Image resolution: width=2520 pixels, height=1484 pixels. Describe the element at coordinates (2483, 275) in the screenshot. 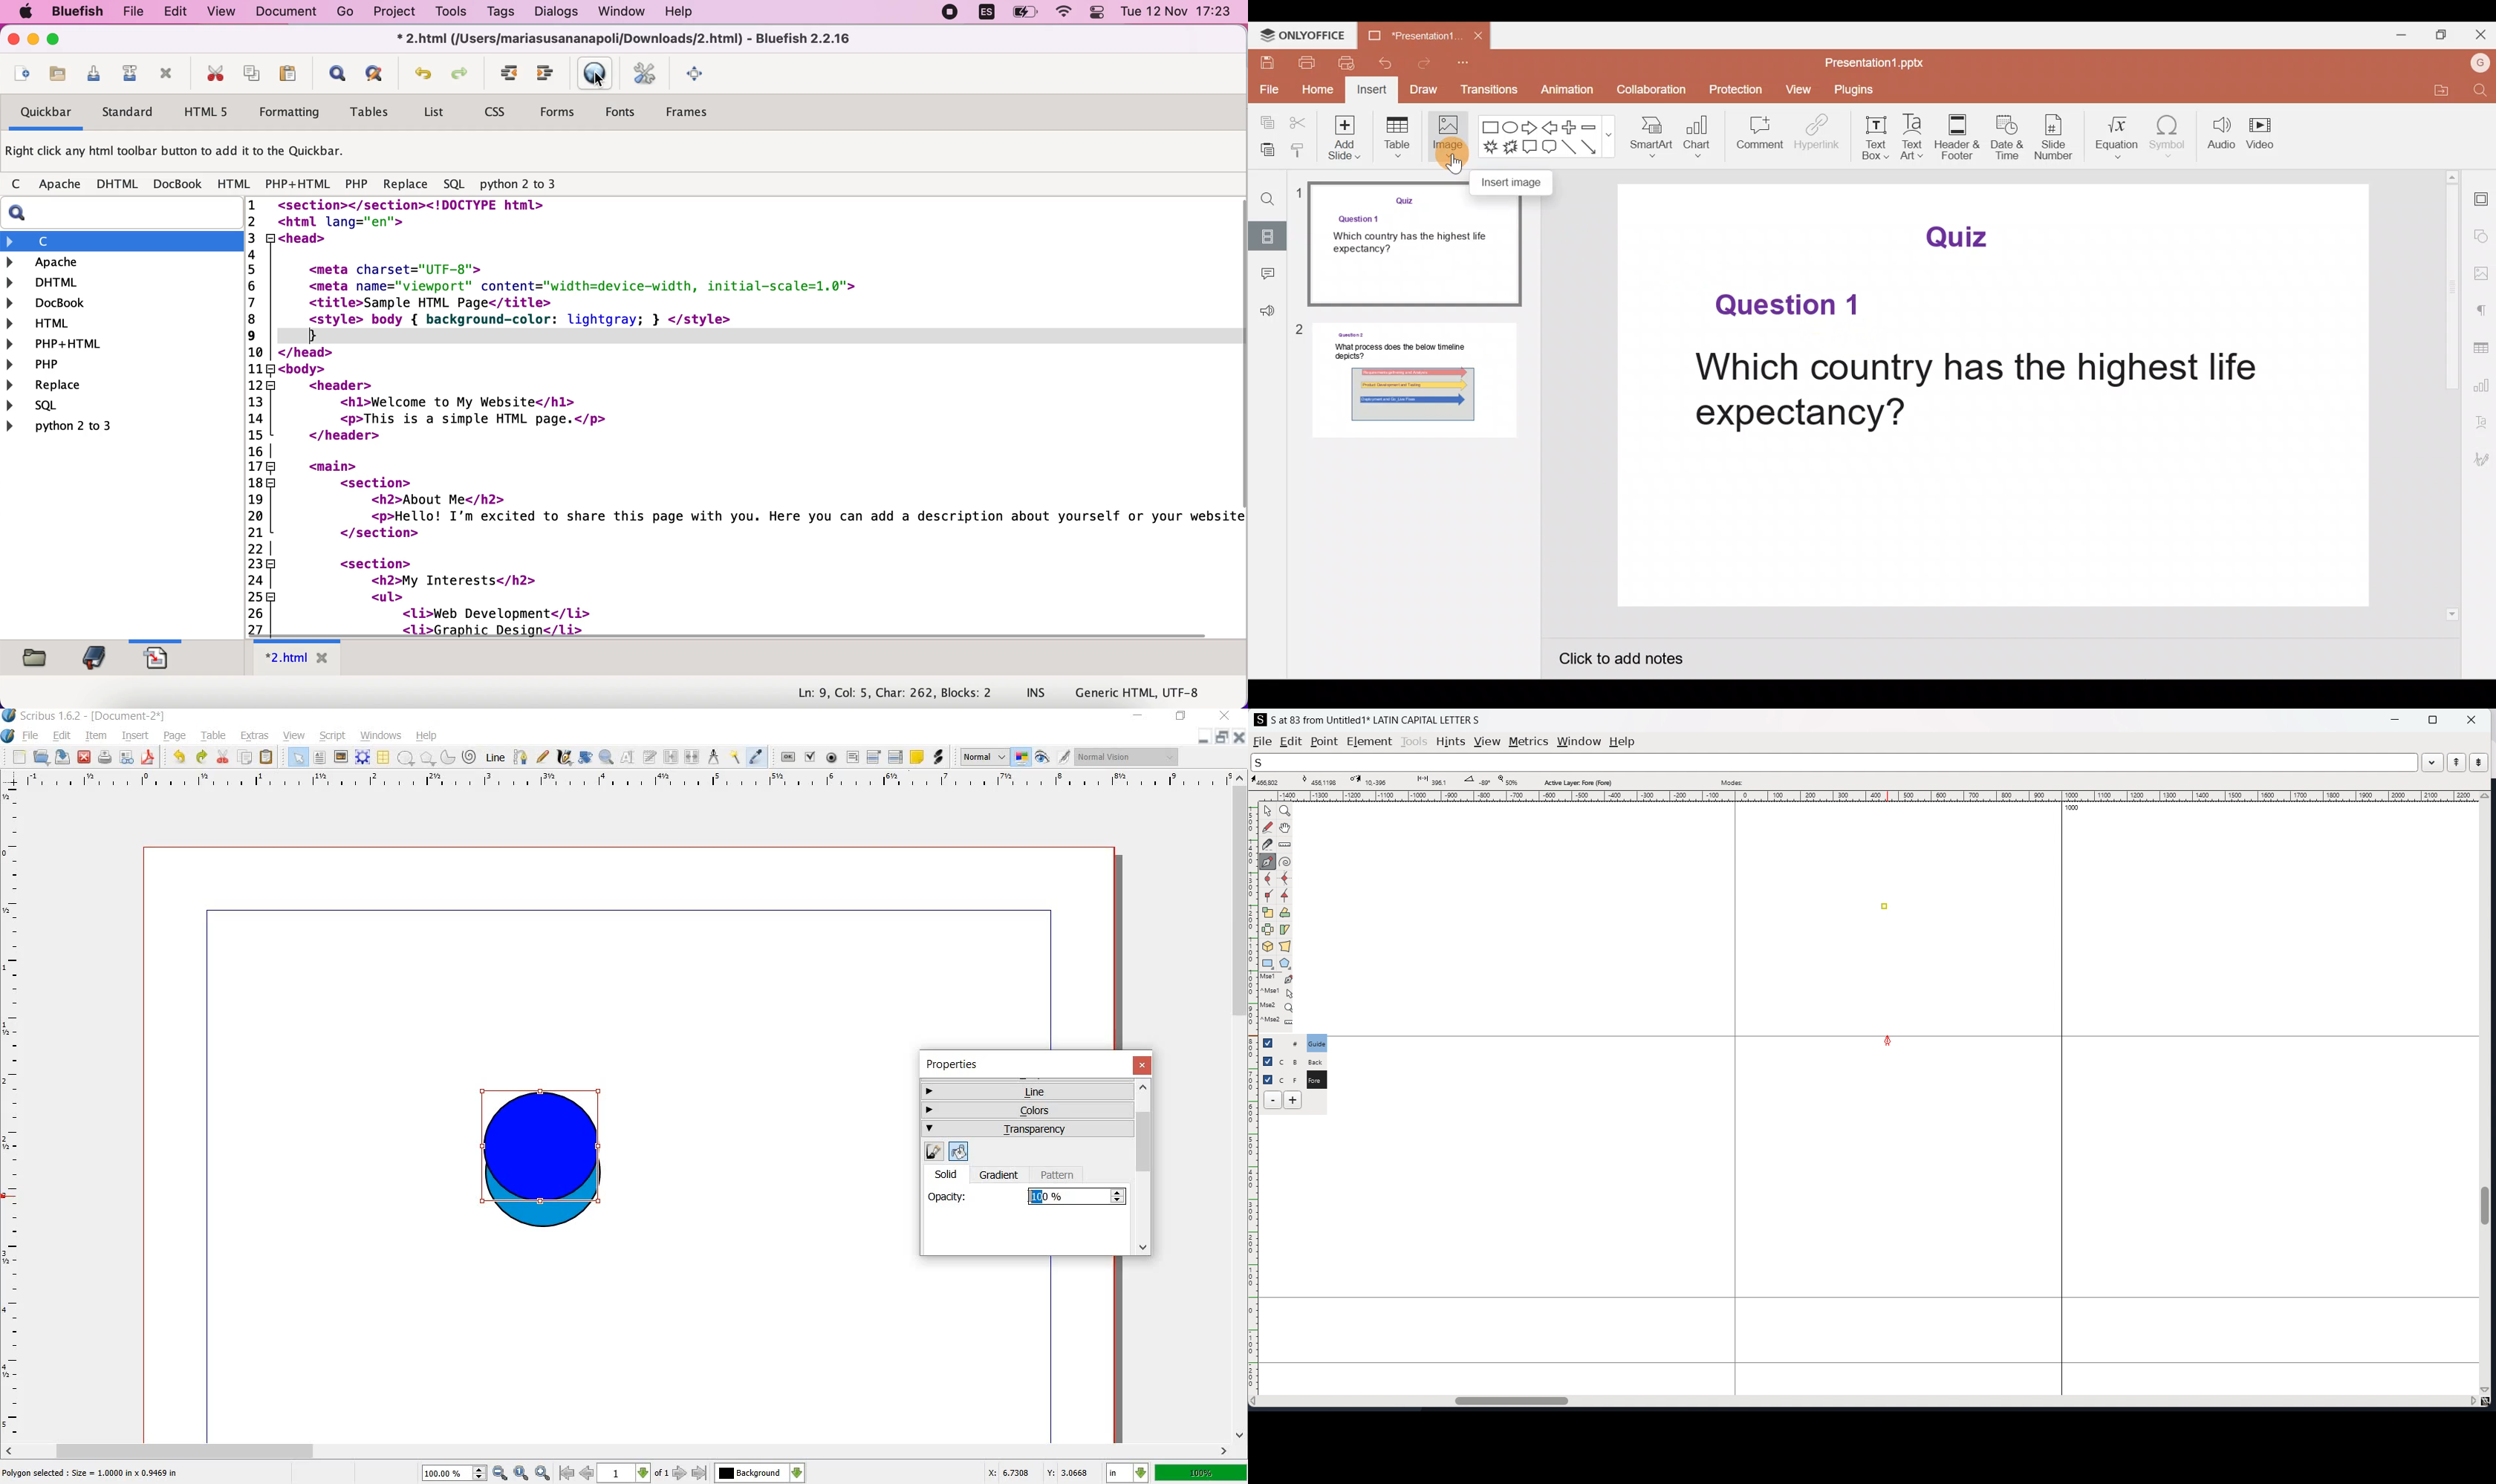

I see `Image settings` at that location.